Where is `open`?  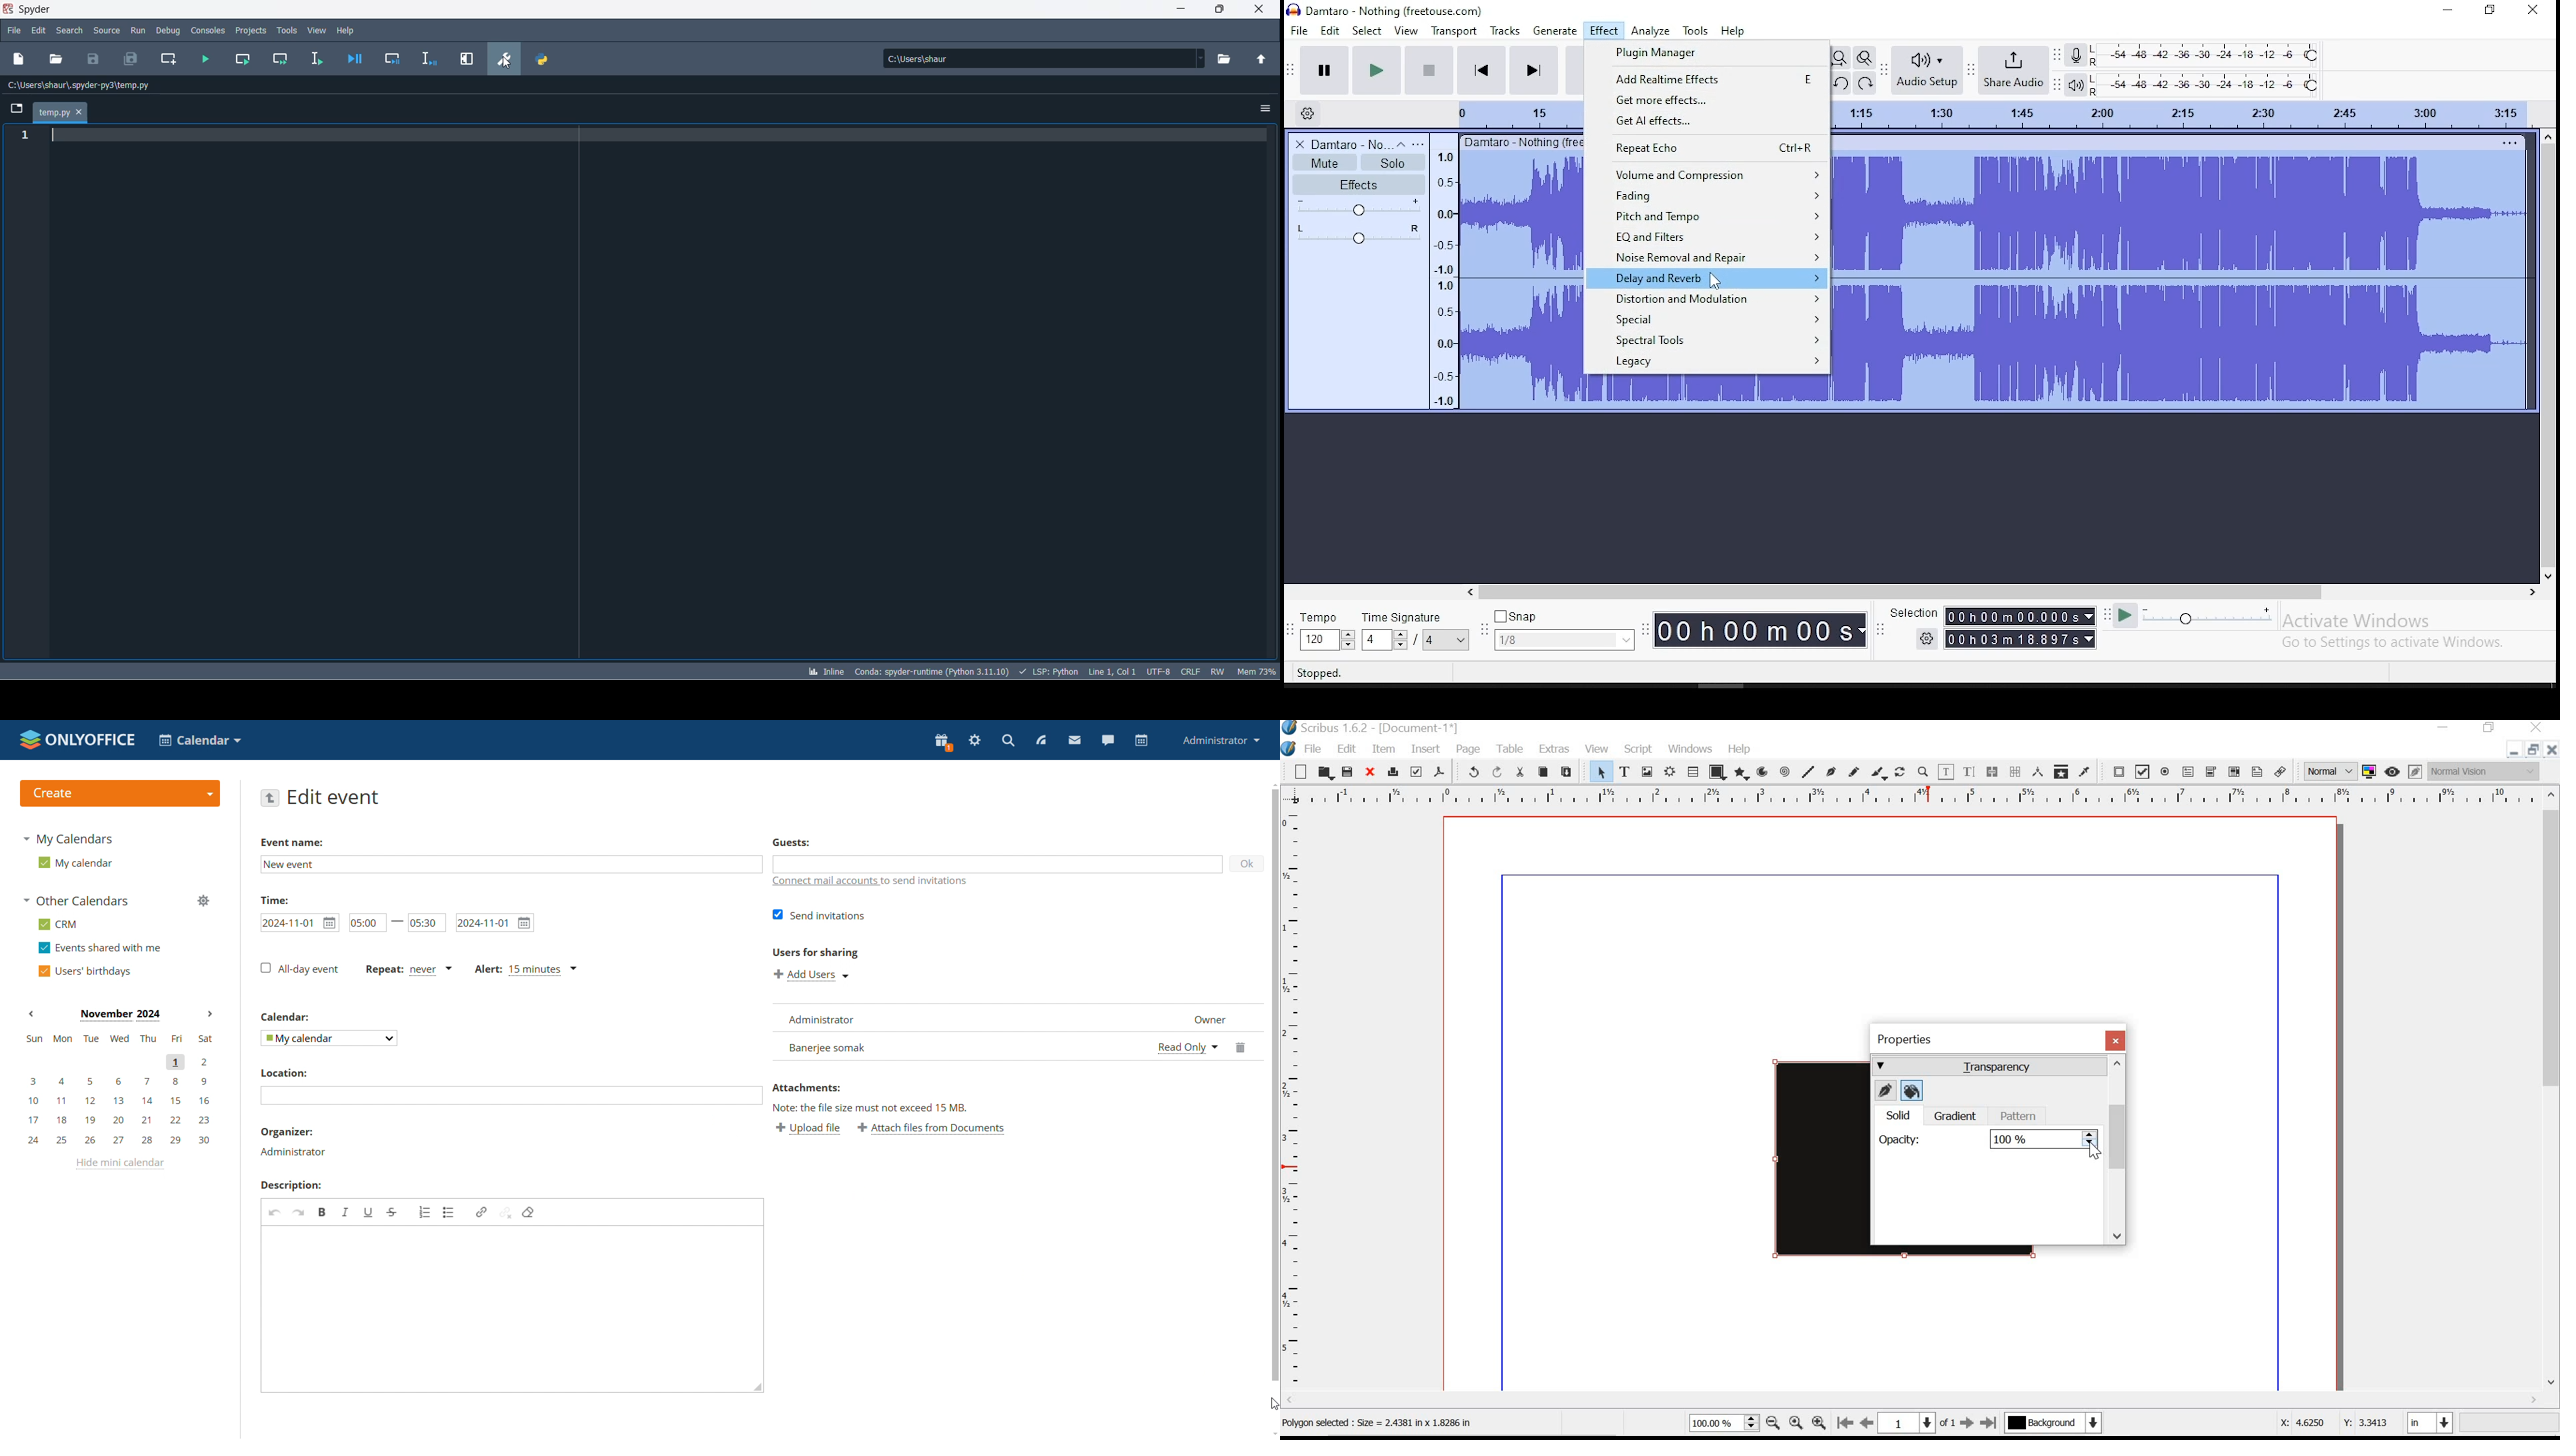
open is located at coordinates (1324, 771).